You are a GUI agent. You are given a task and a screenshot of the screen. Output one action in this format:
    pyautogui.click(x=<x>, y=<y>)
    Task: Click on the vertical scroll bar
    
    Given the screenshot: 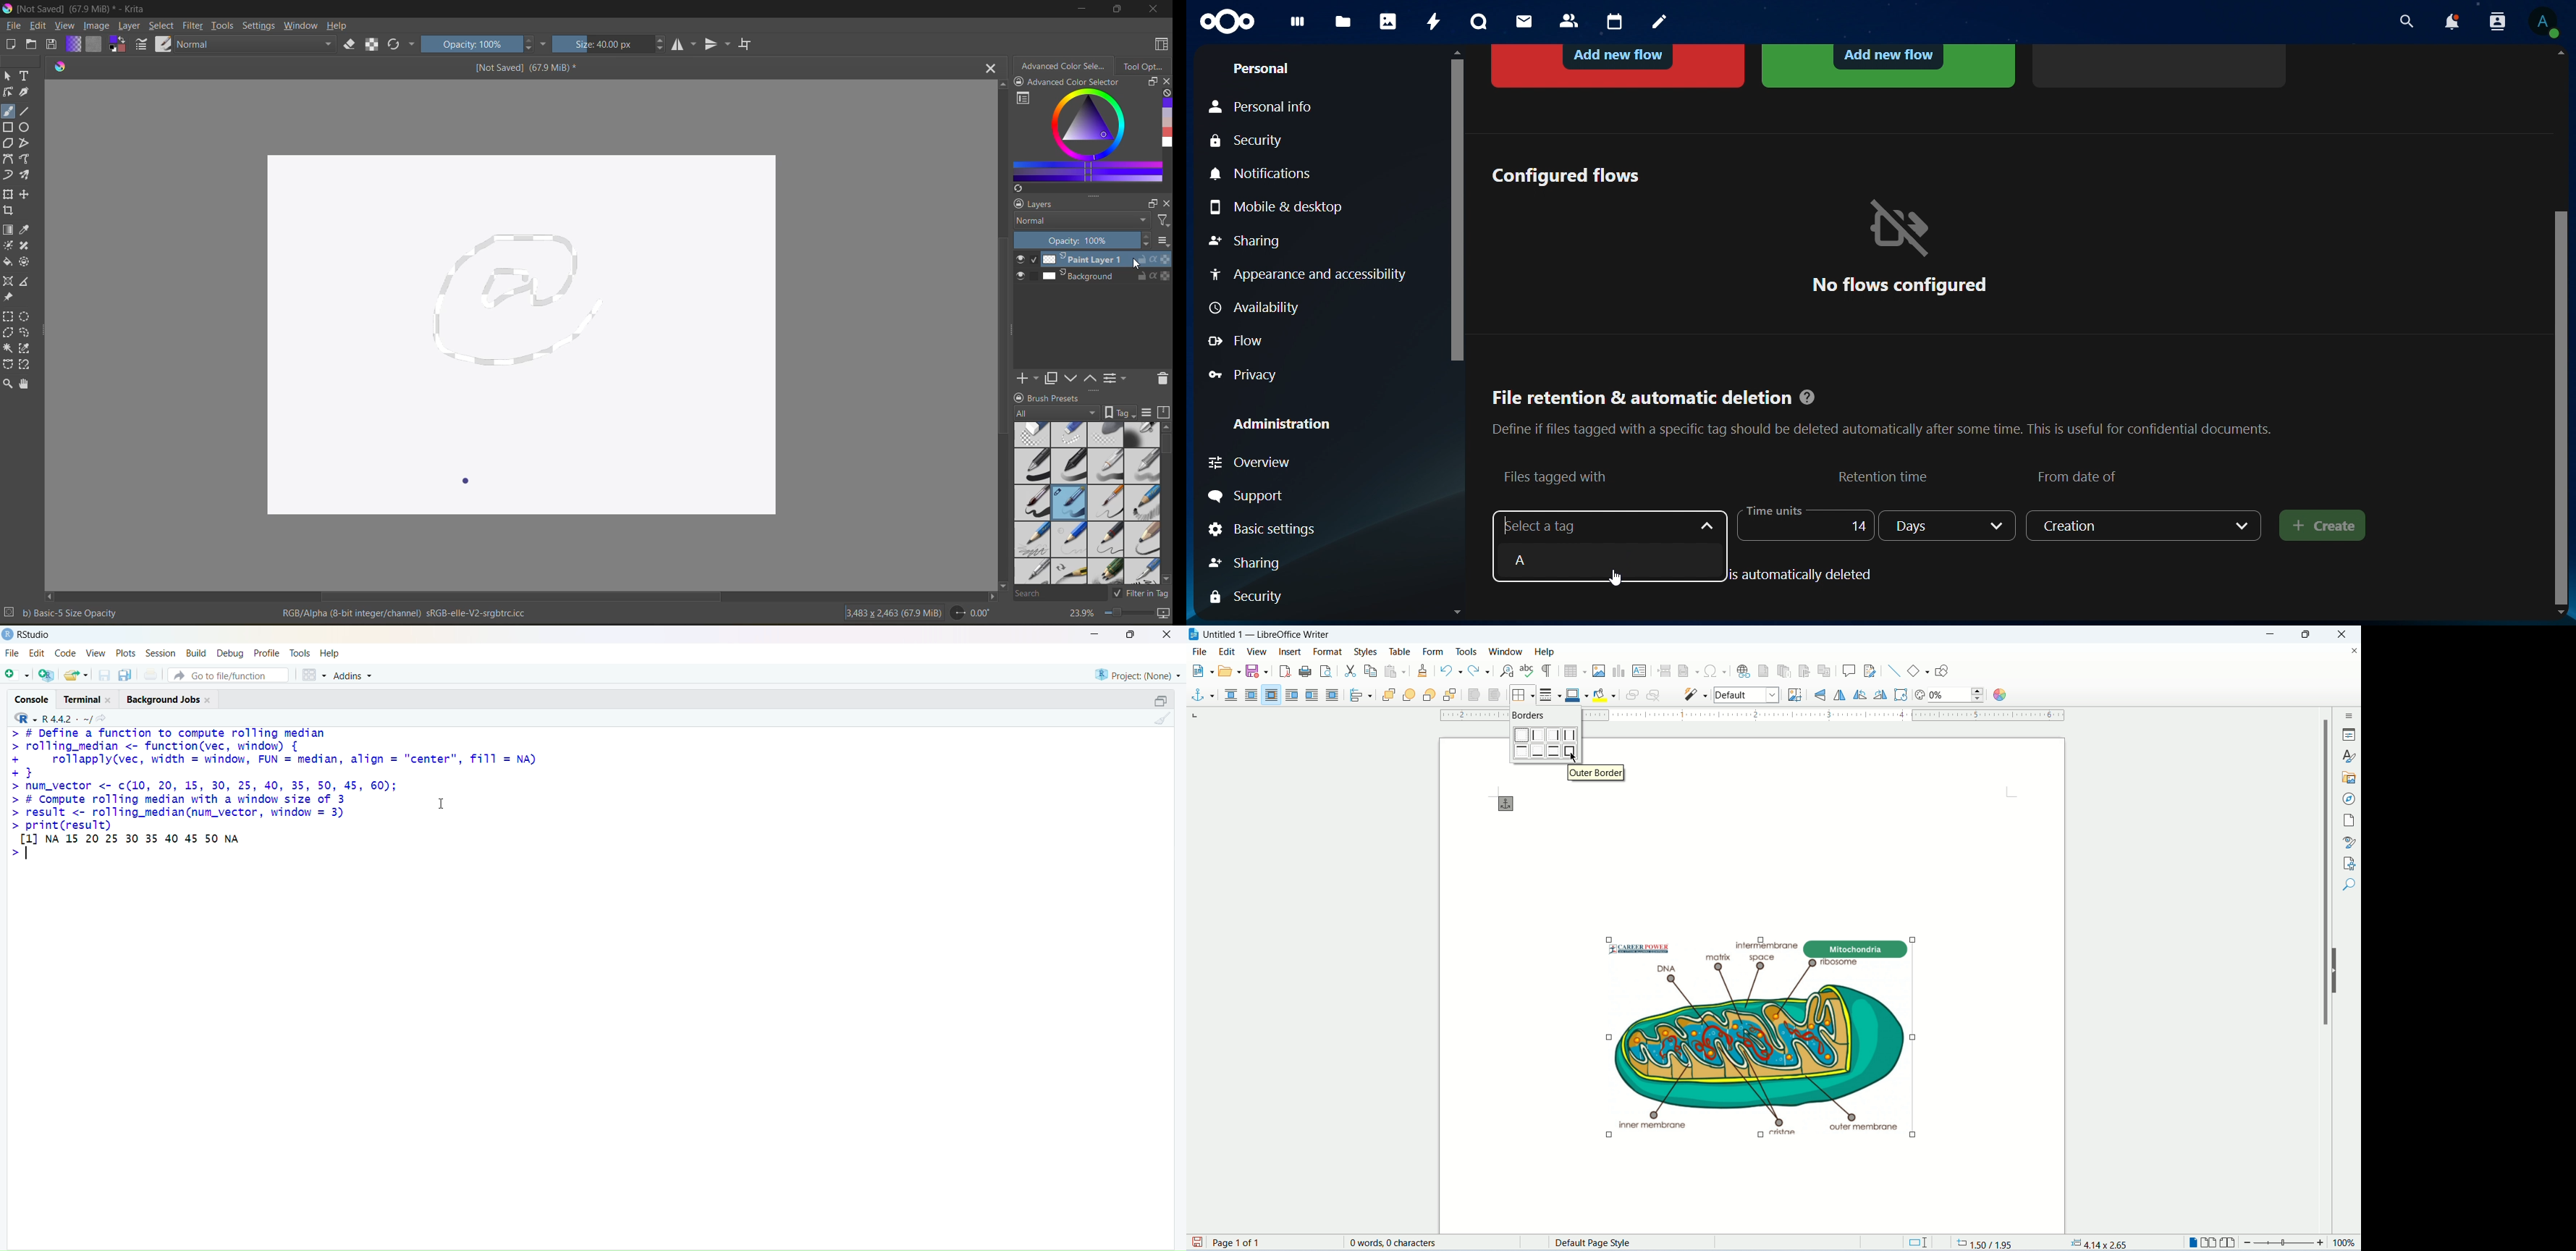 What is the action you would take?
    pyautogui.click(x=1165, y=447)
    